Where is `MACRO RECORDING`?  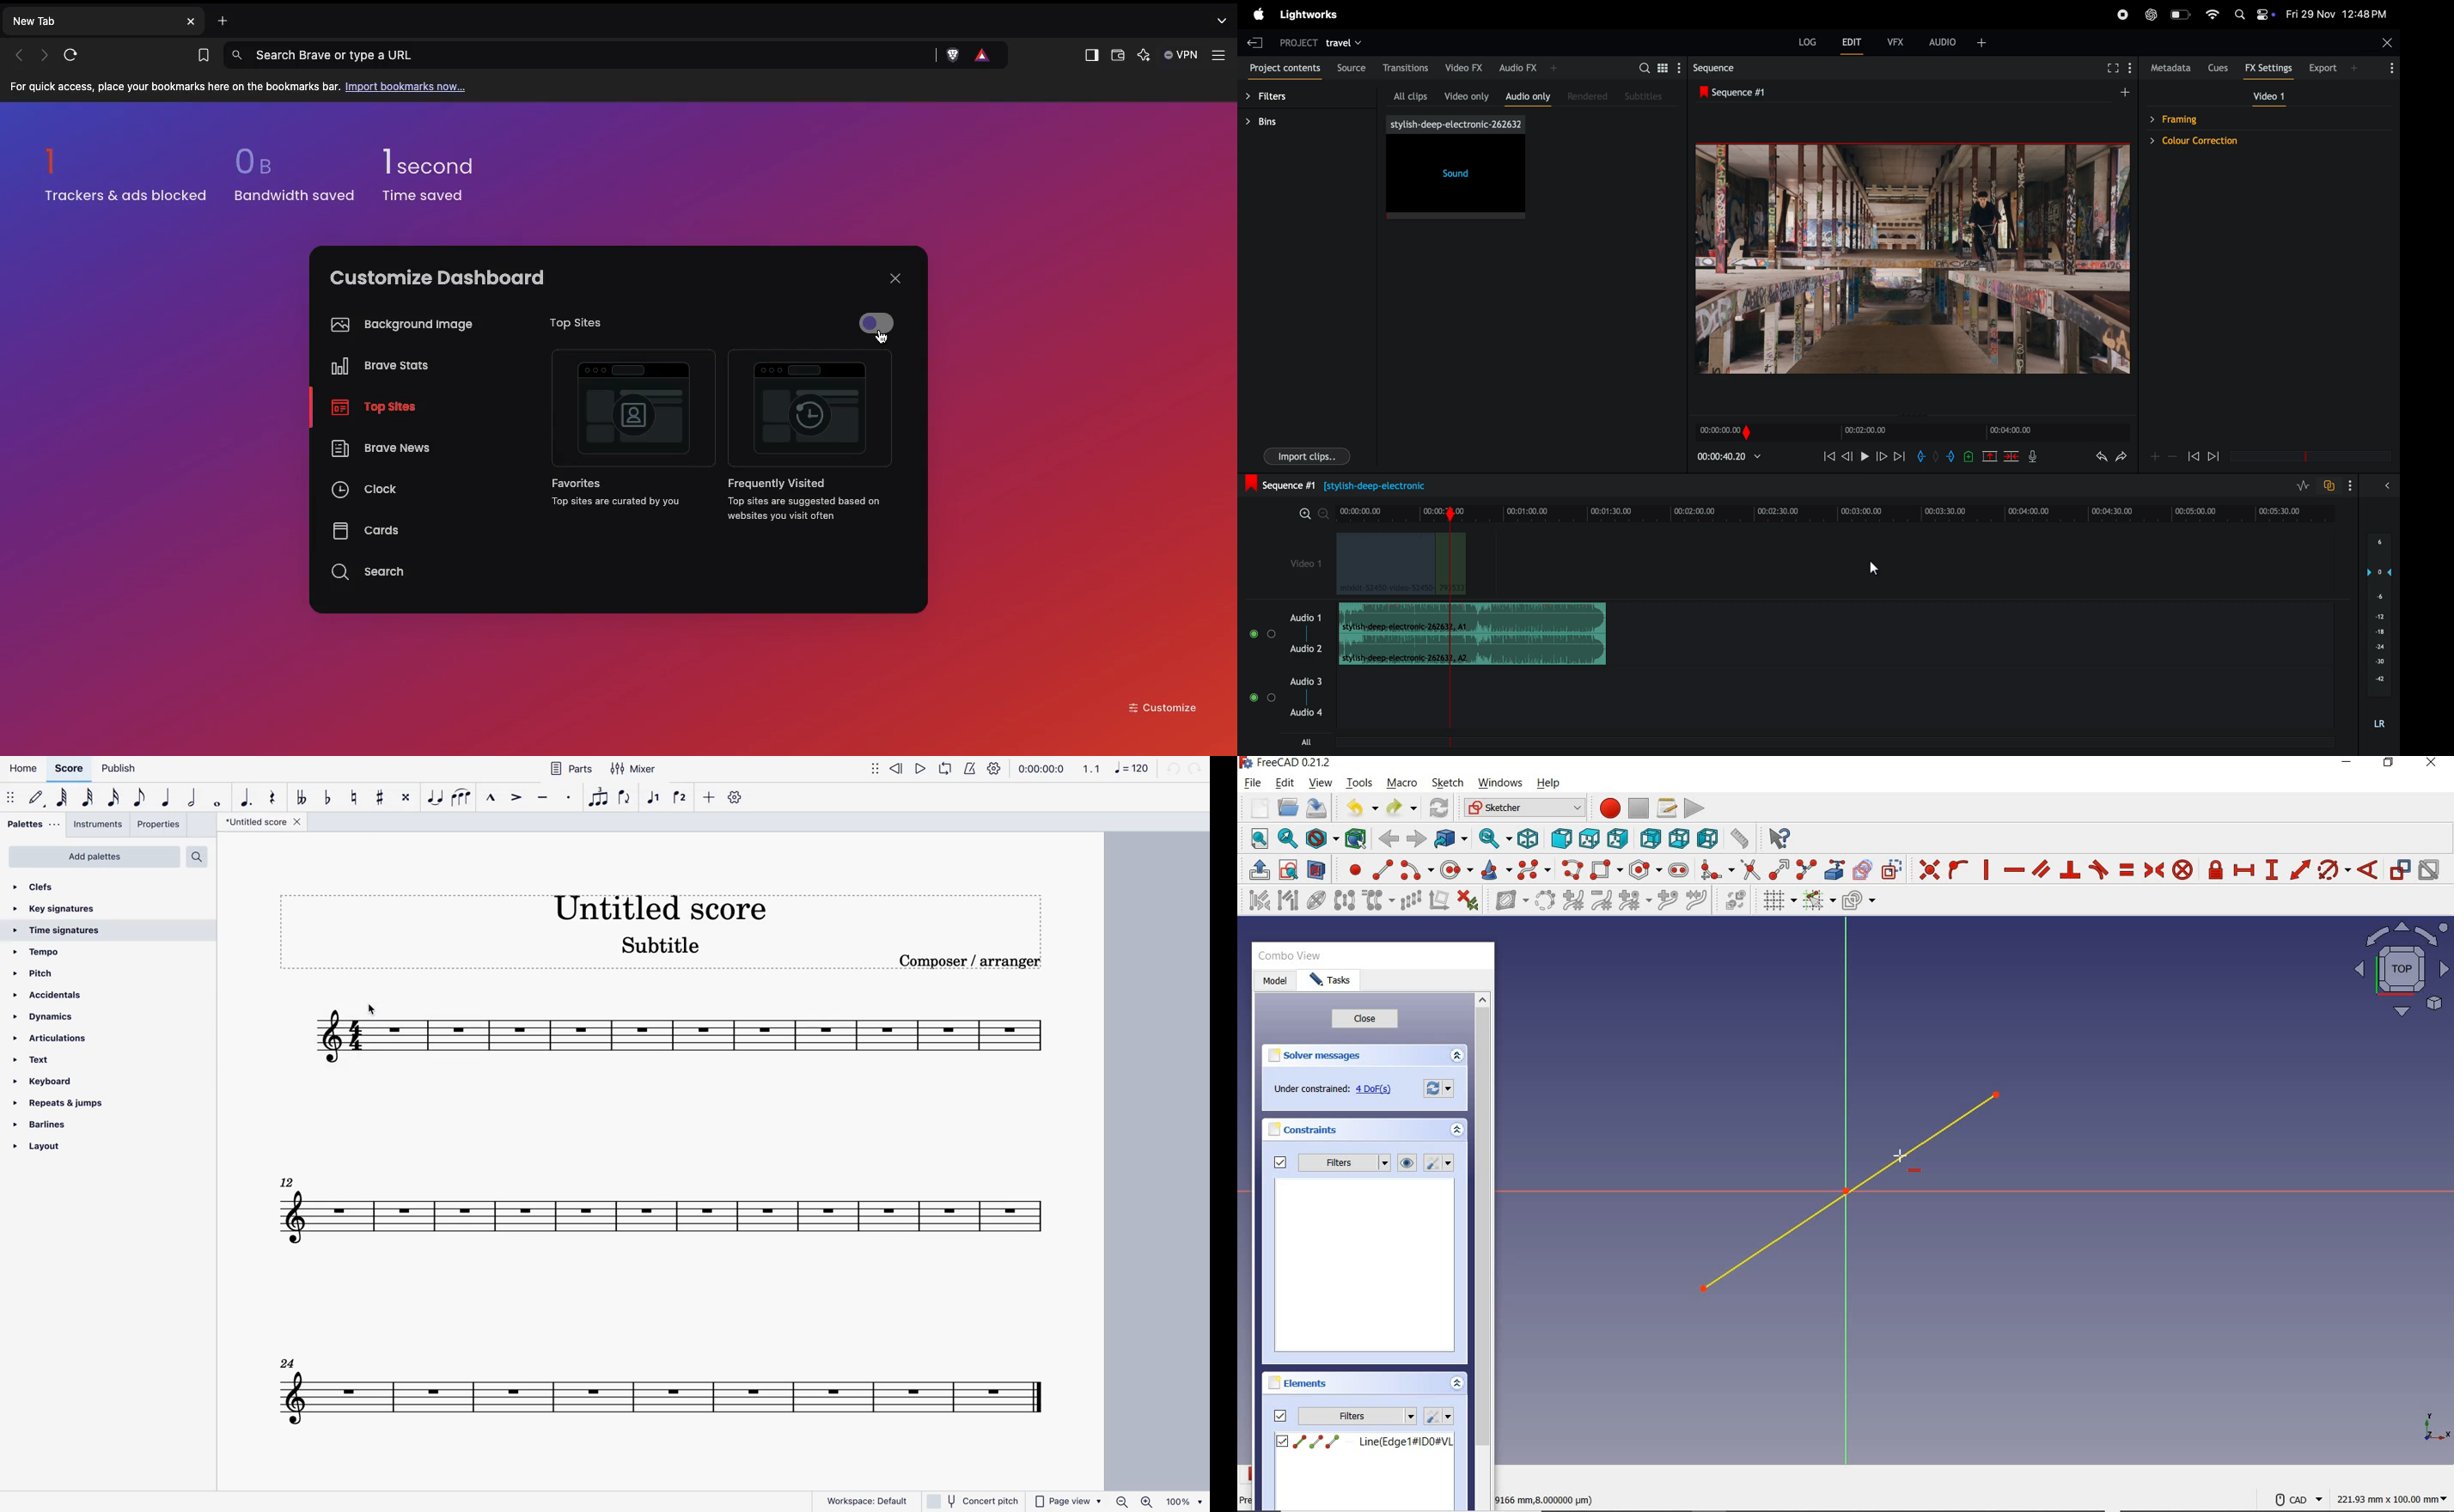 MACRO RECORDING is located at coordinates (1610, 807).